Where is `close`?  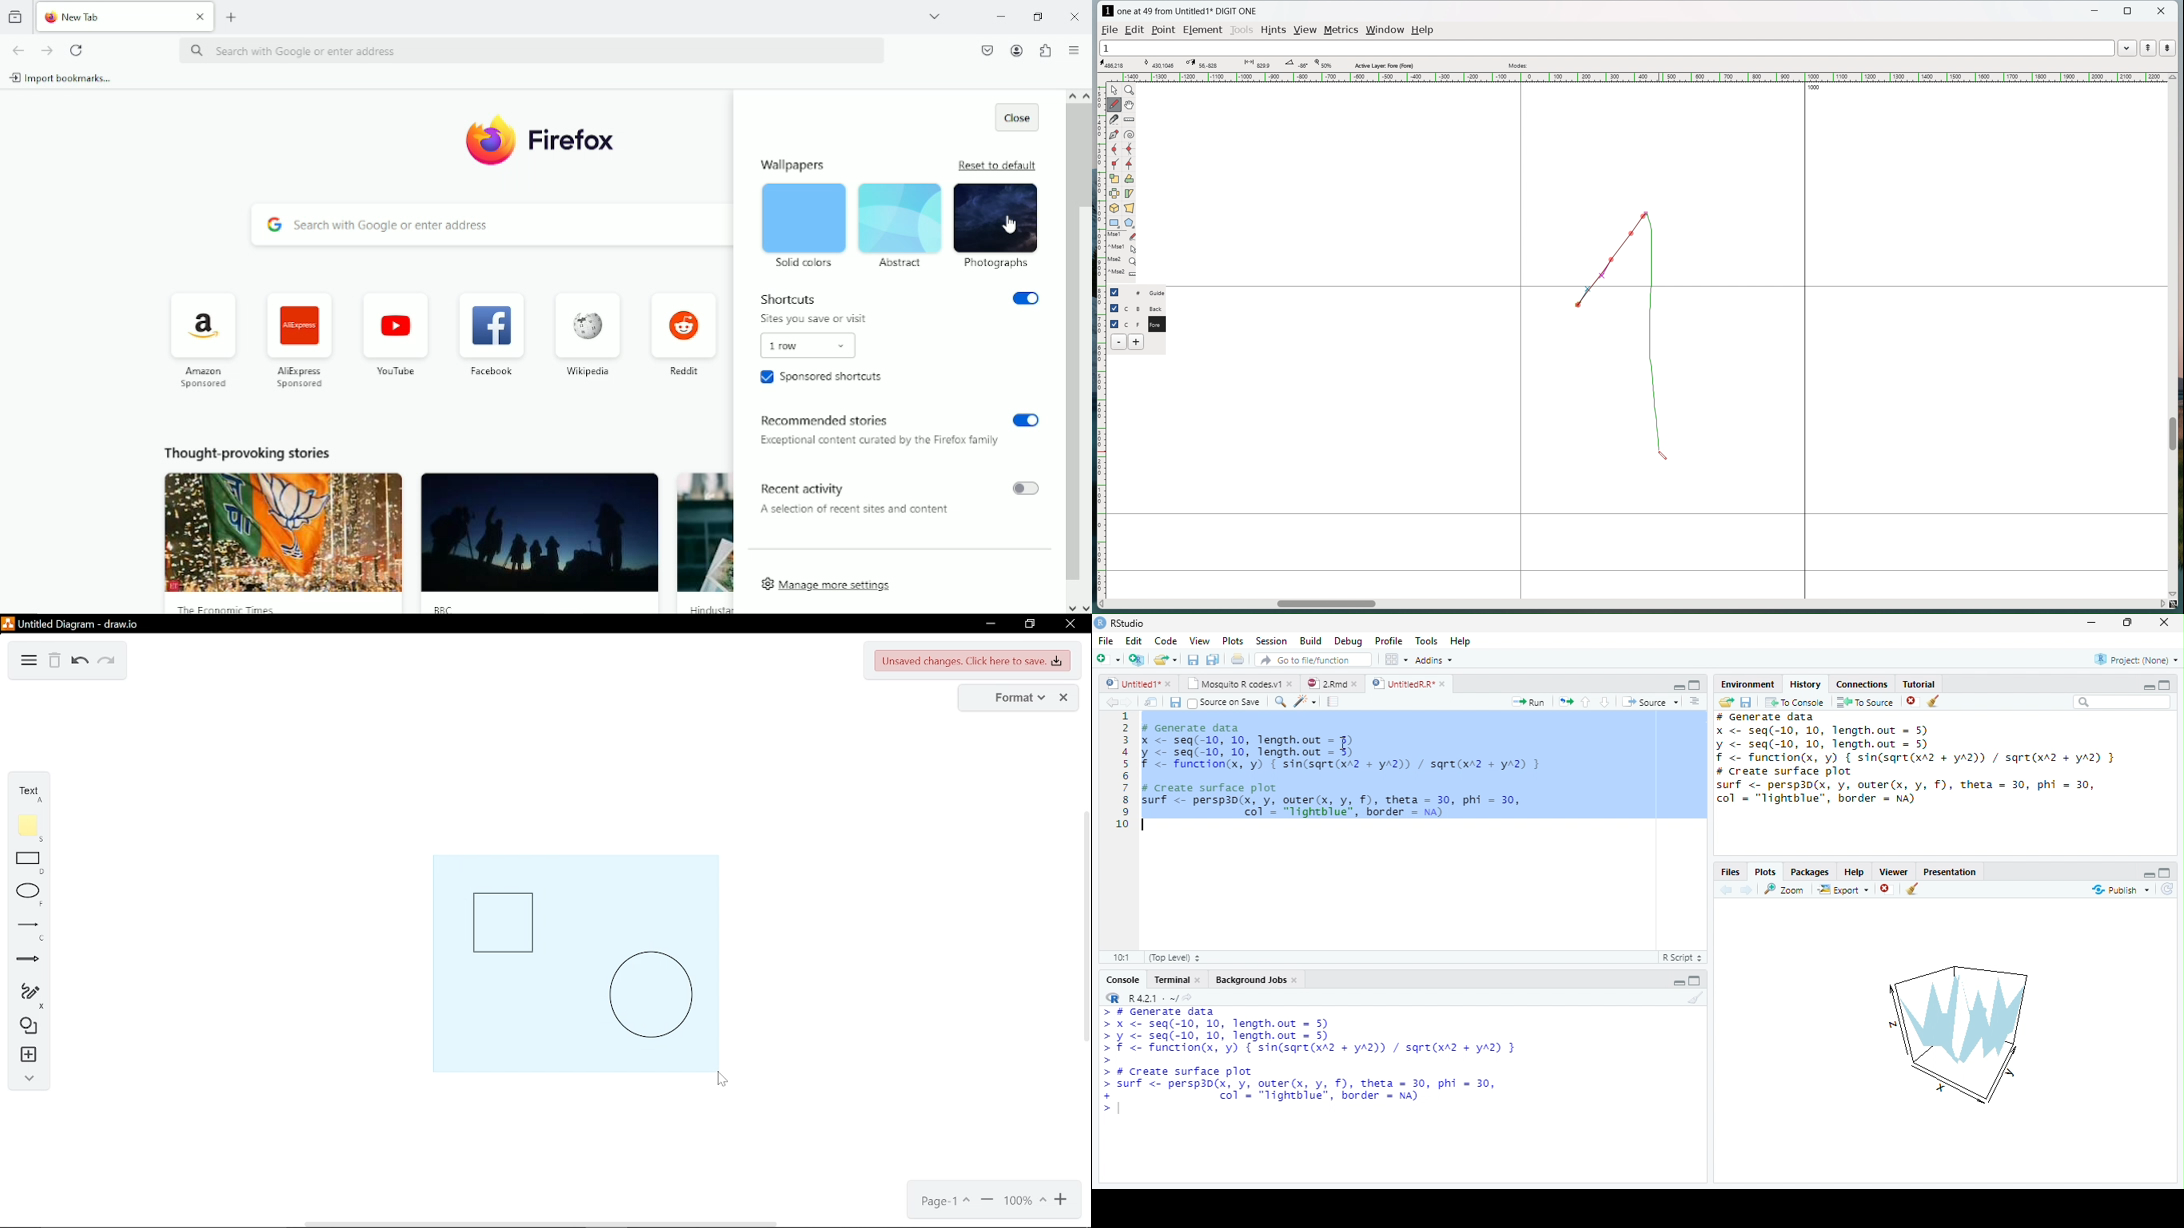
close is located at coordinates (1071, 623).